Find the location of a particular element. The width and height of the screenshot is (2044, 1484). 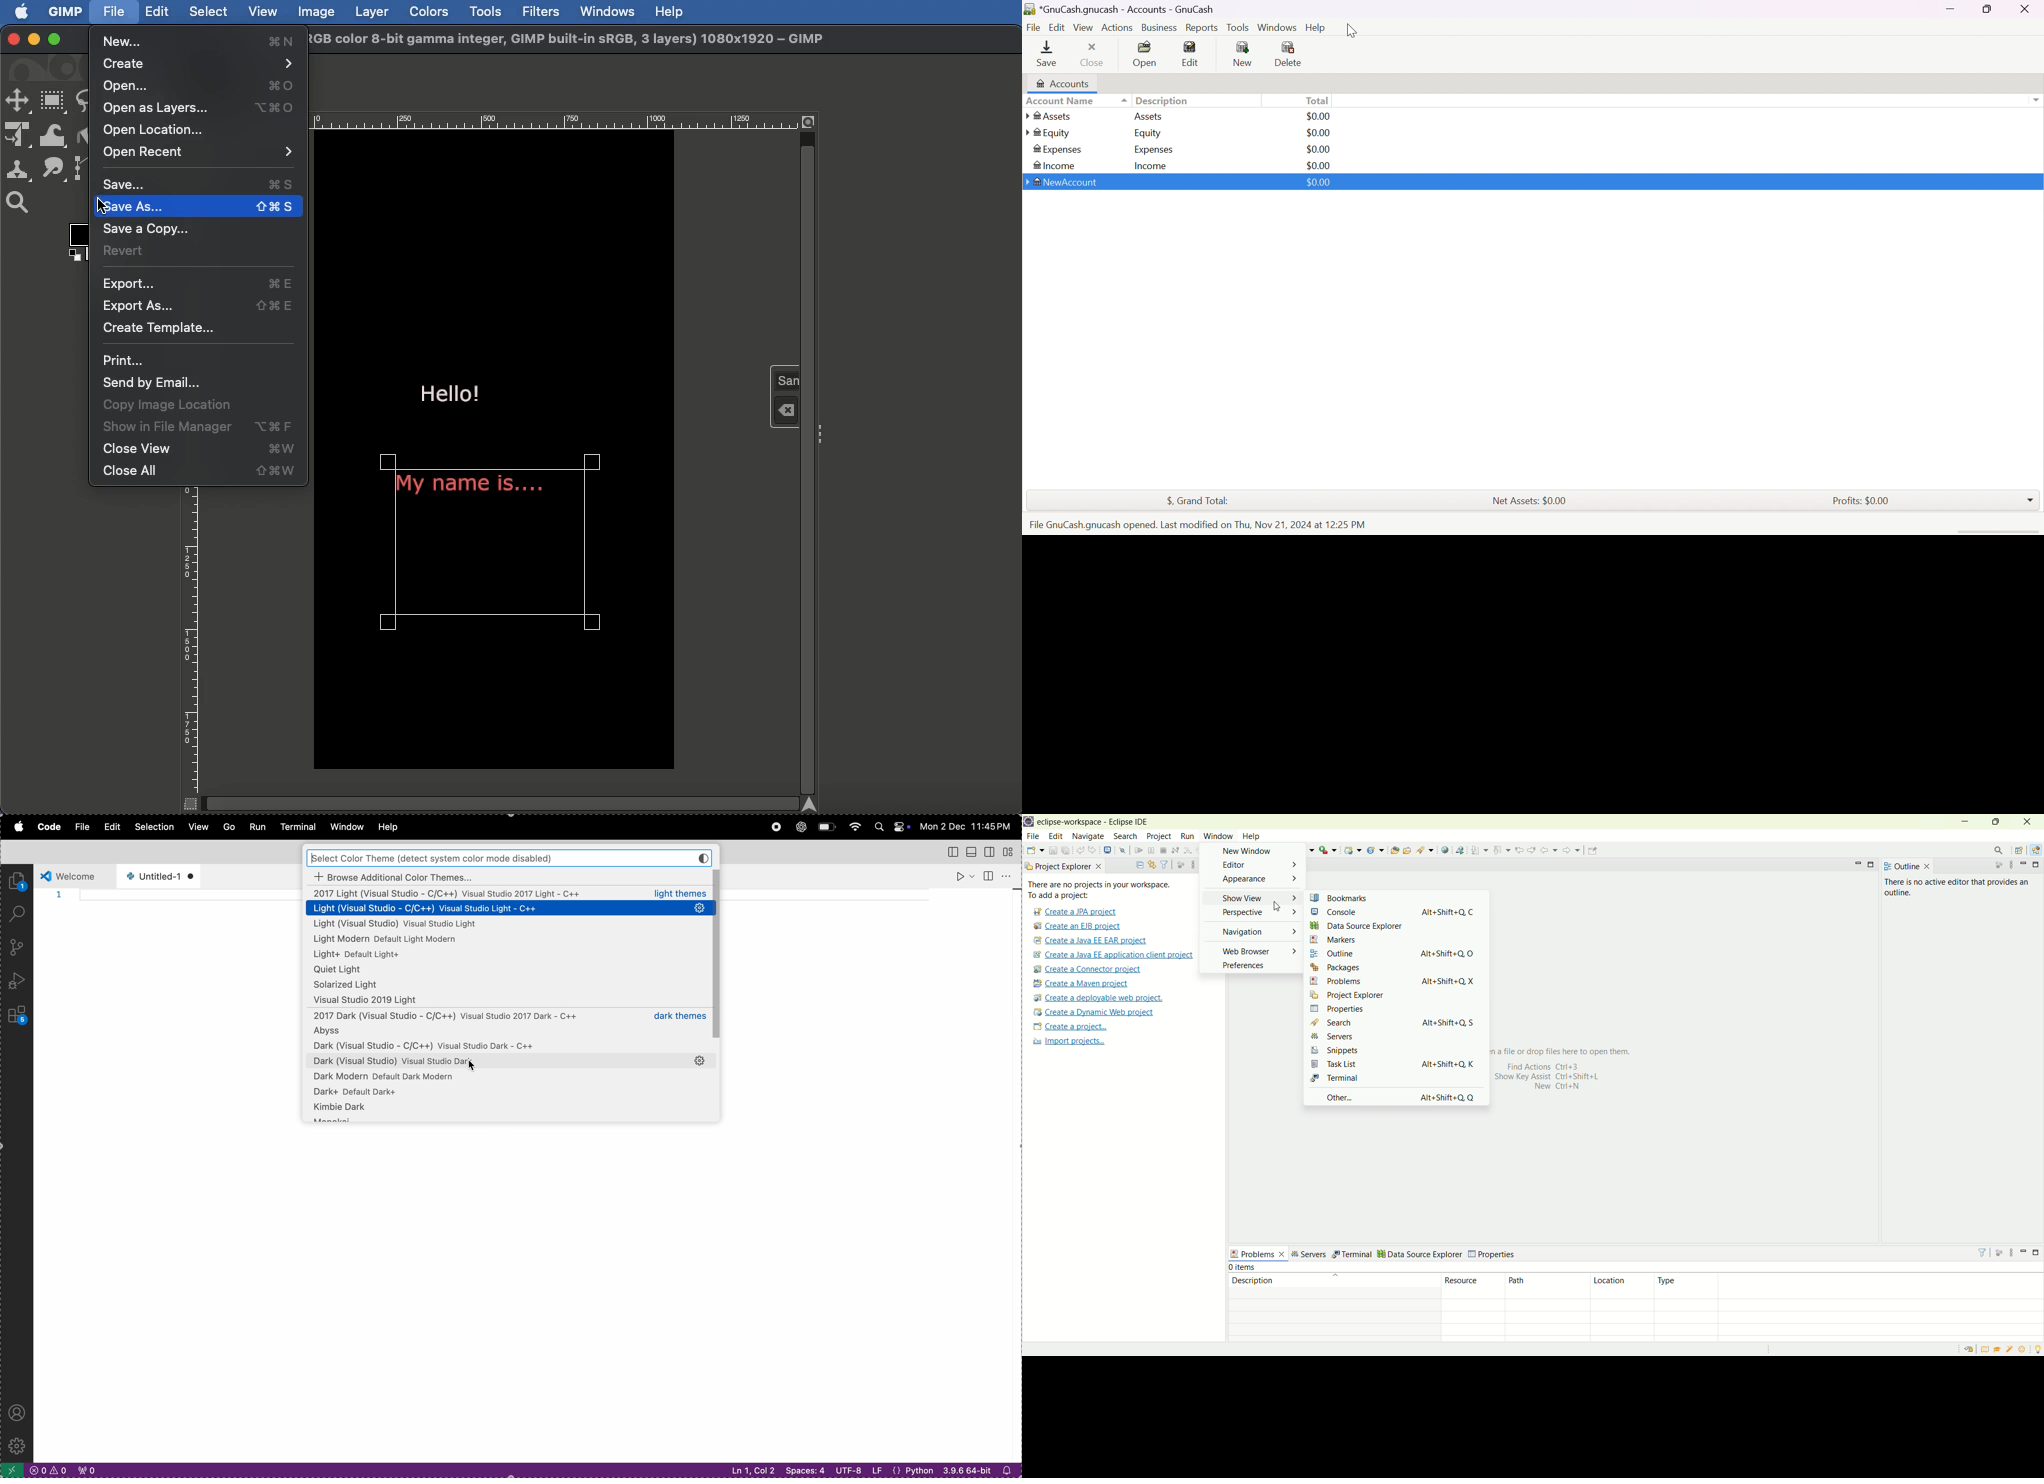

next edit location is located at coordinates (1532, 849).